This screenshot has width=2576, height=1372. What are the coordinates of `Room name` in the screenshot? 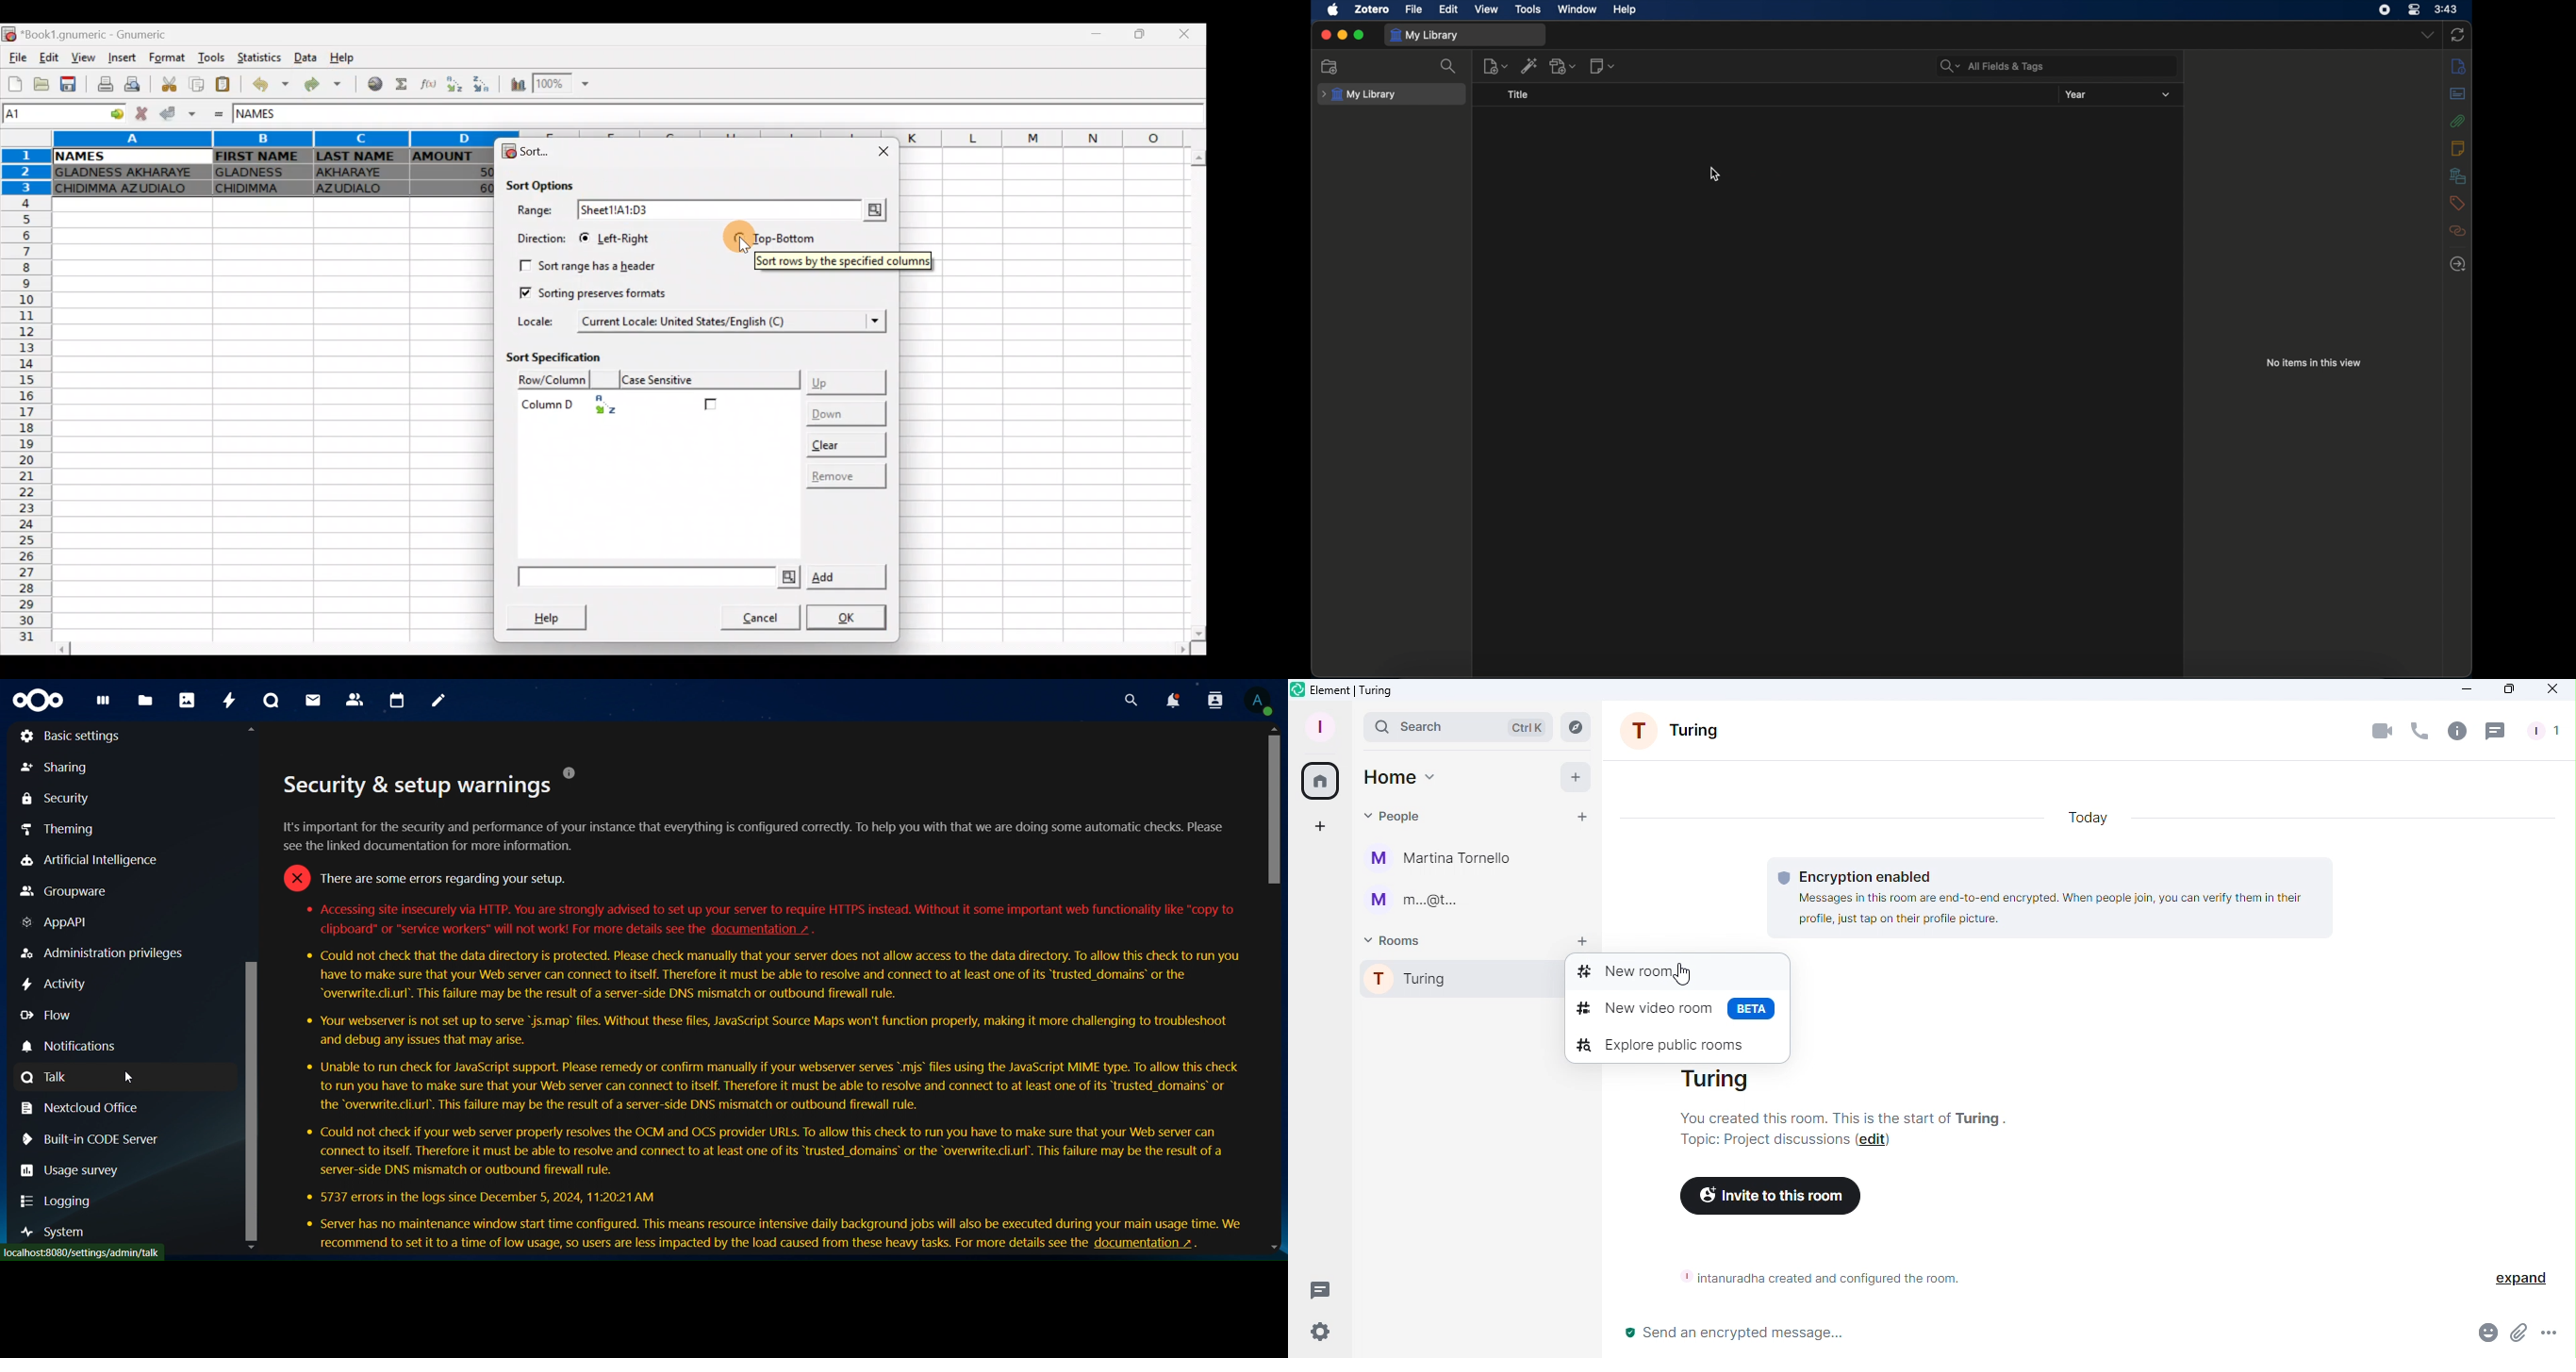 It's located at (1677, 735).